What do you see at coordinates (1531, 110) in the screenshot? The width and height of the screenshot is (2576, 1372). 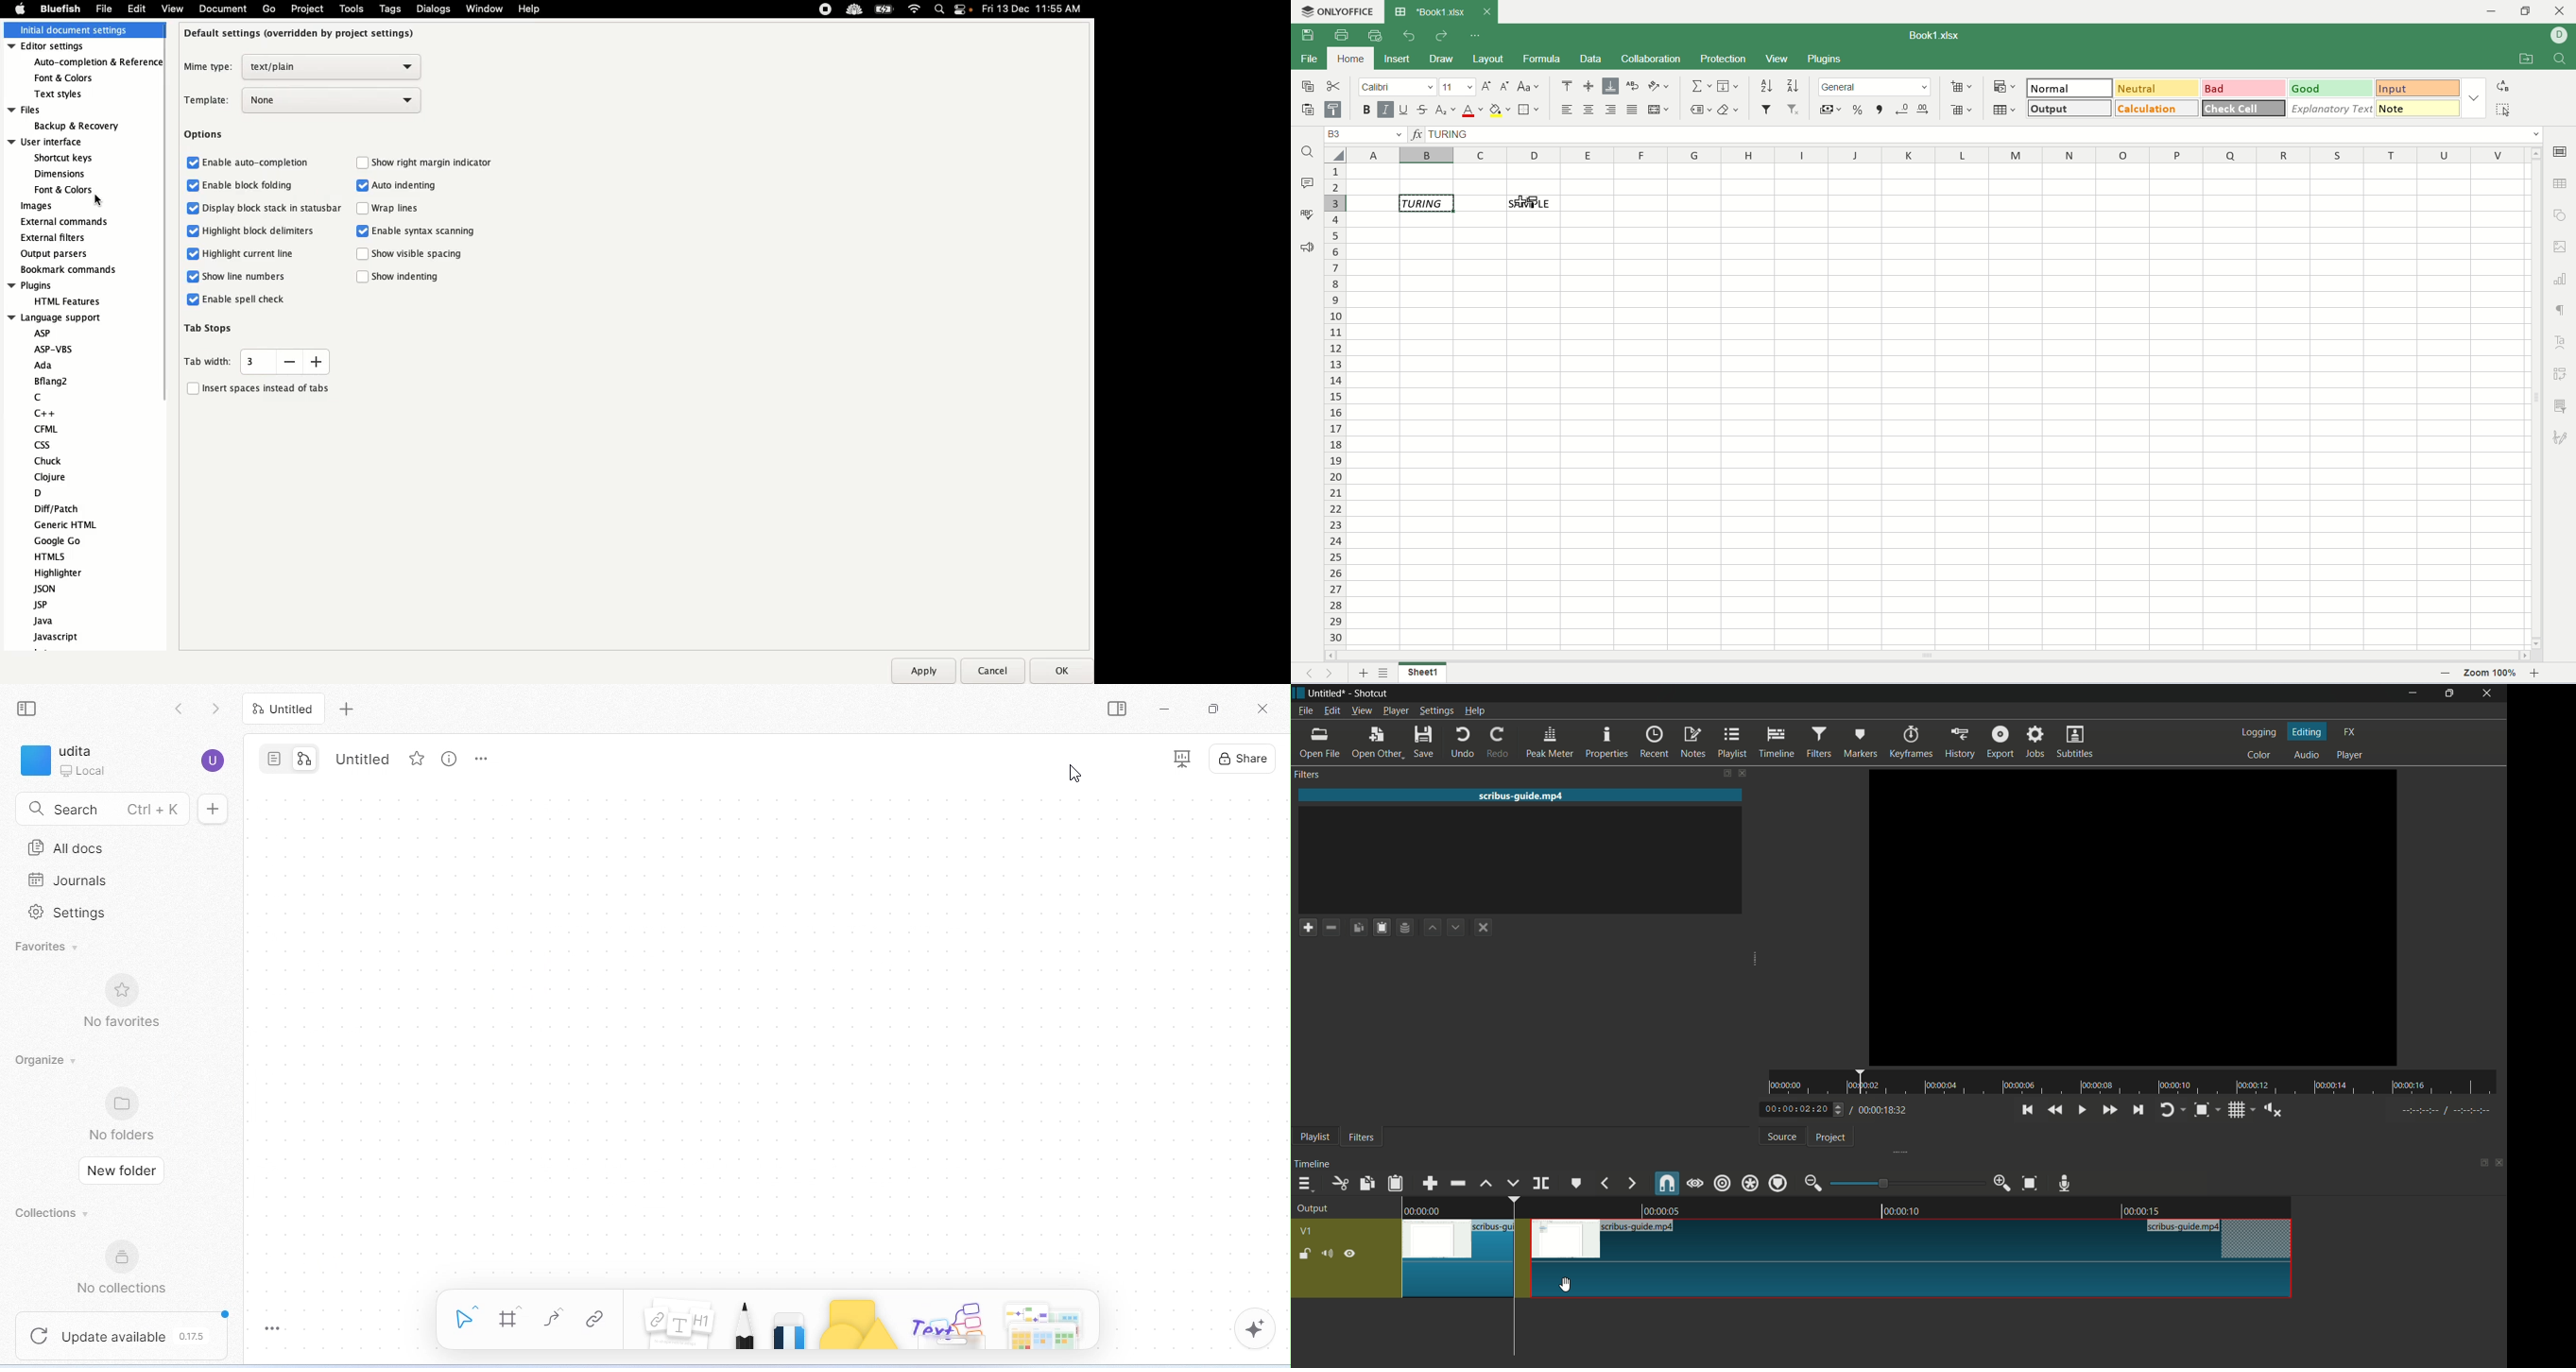 I see `border` at bounding box center [1531, 110].